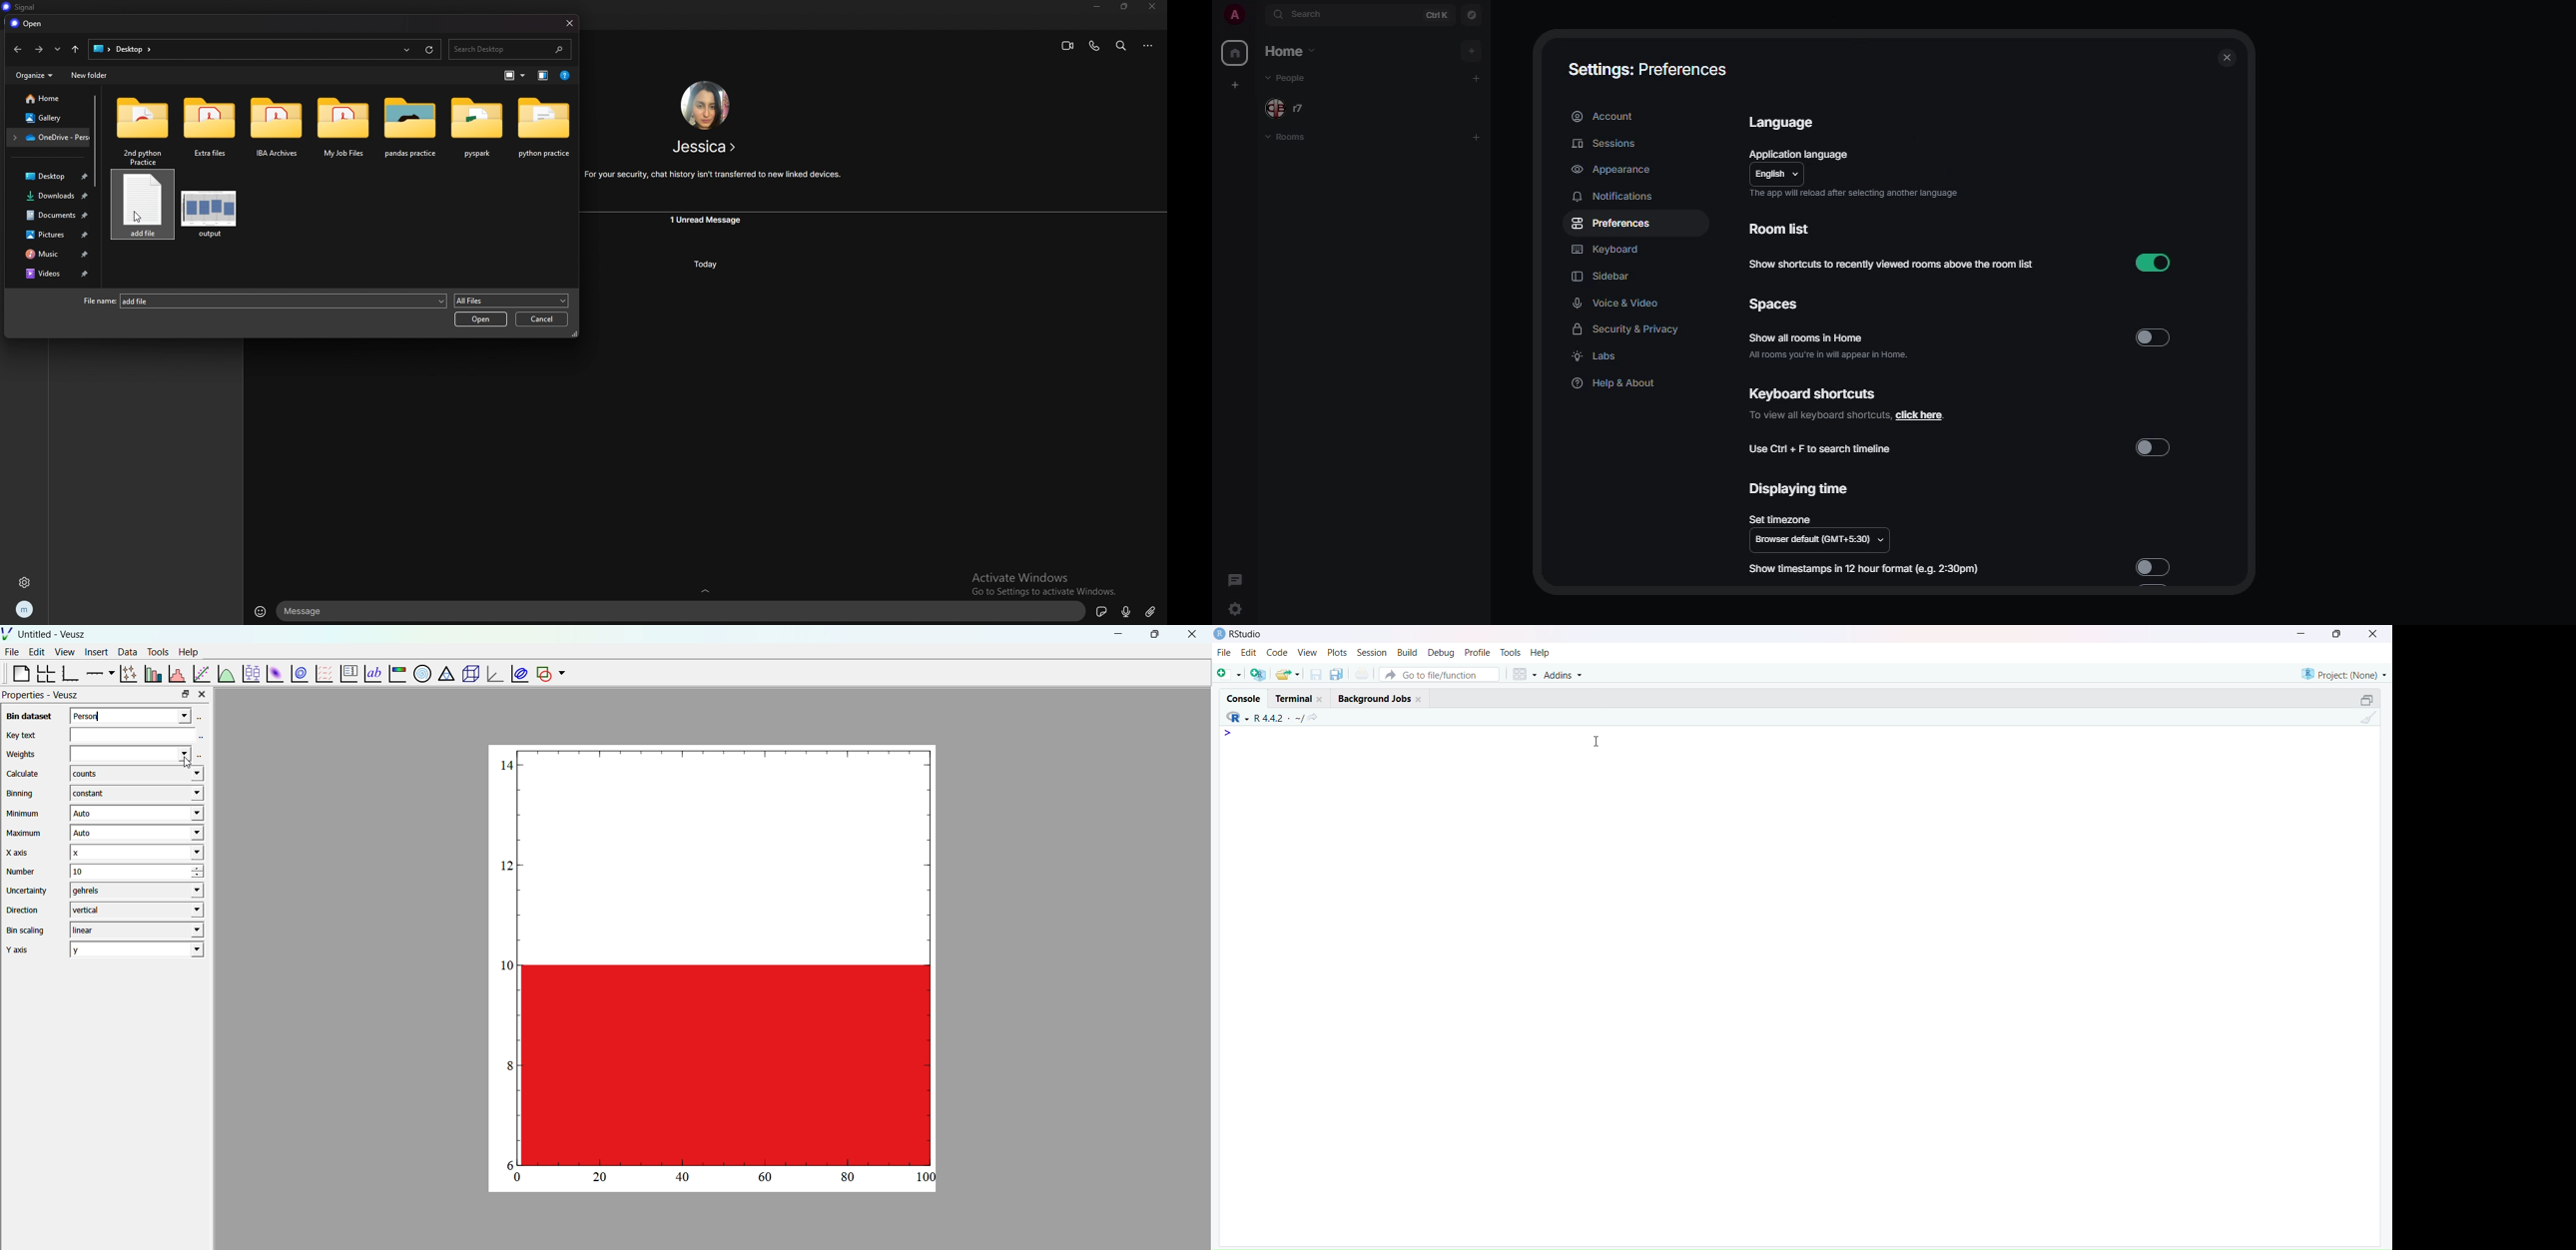  What do you see at coordinates (2229, 59) in the screenshot?
I see `close` at bounding box center [2229, 59].